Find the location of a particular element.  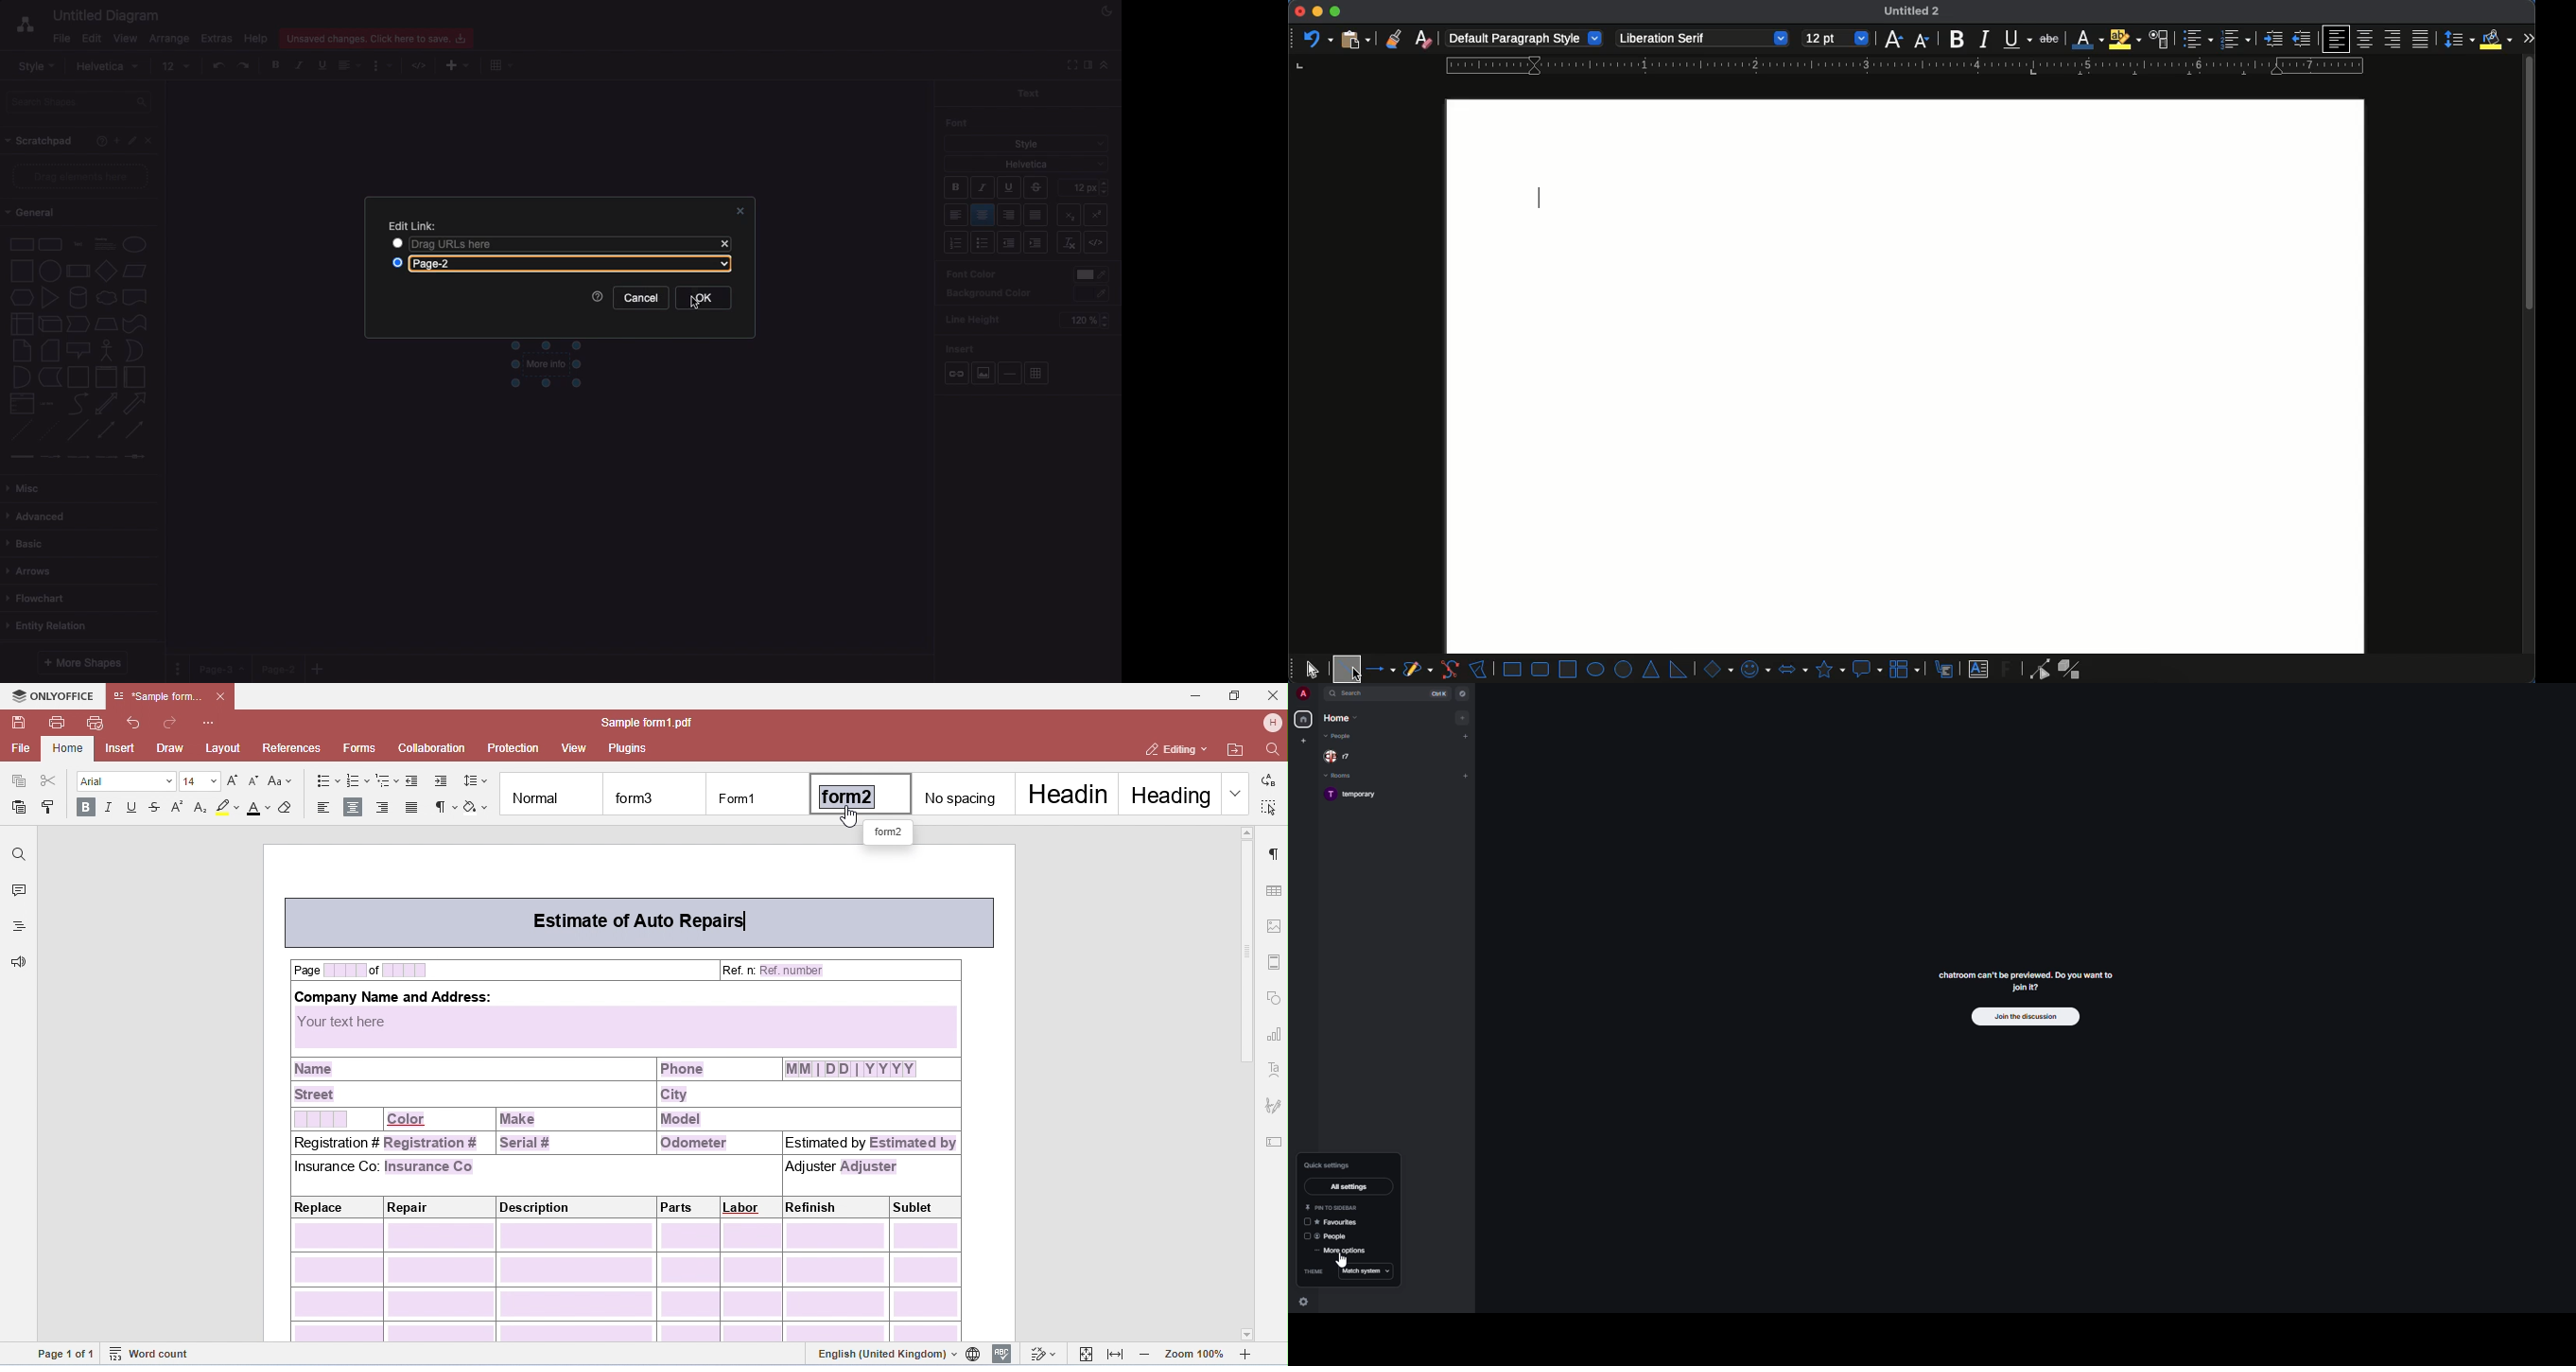

search is located at coordinates (1355, 694).